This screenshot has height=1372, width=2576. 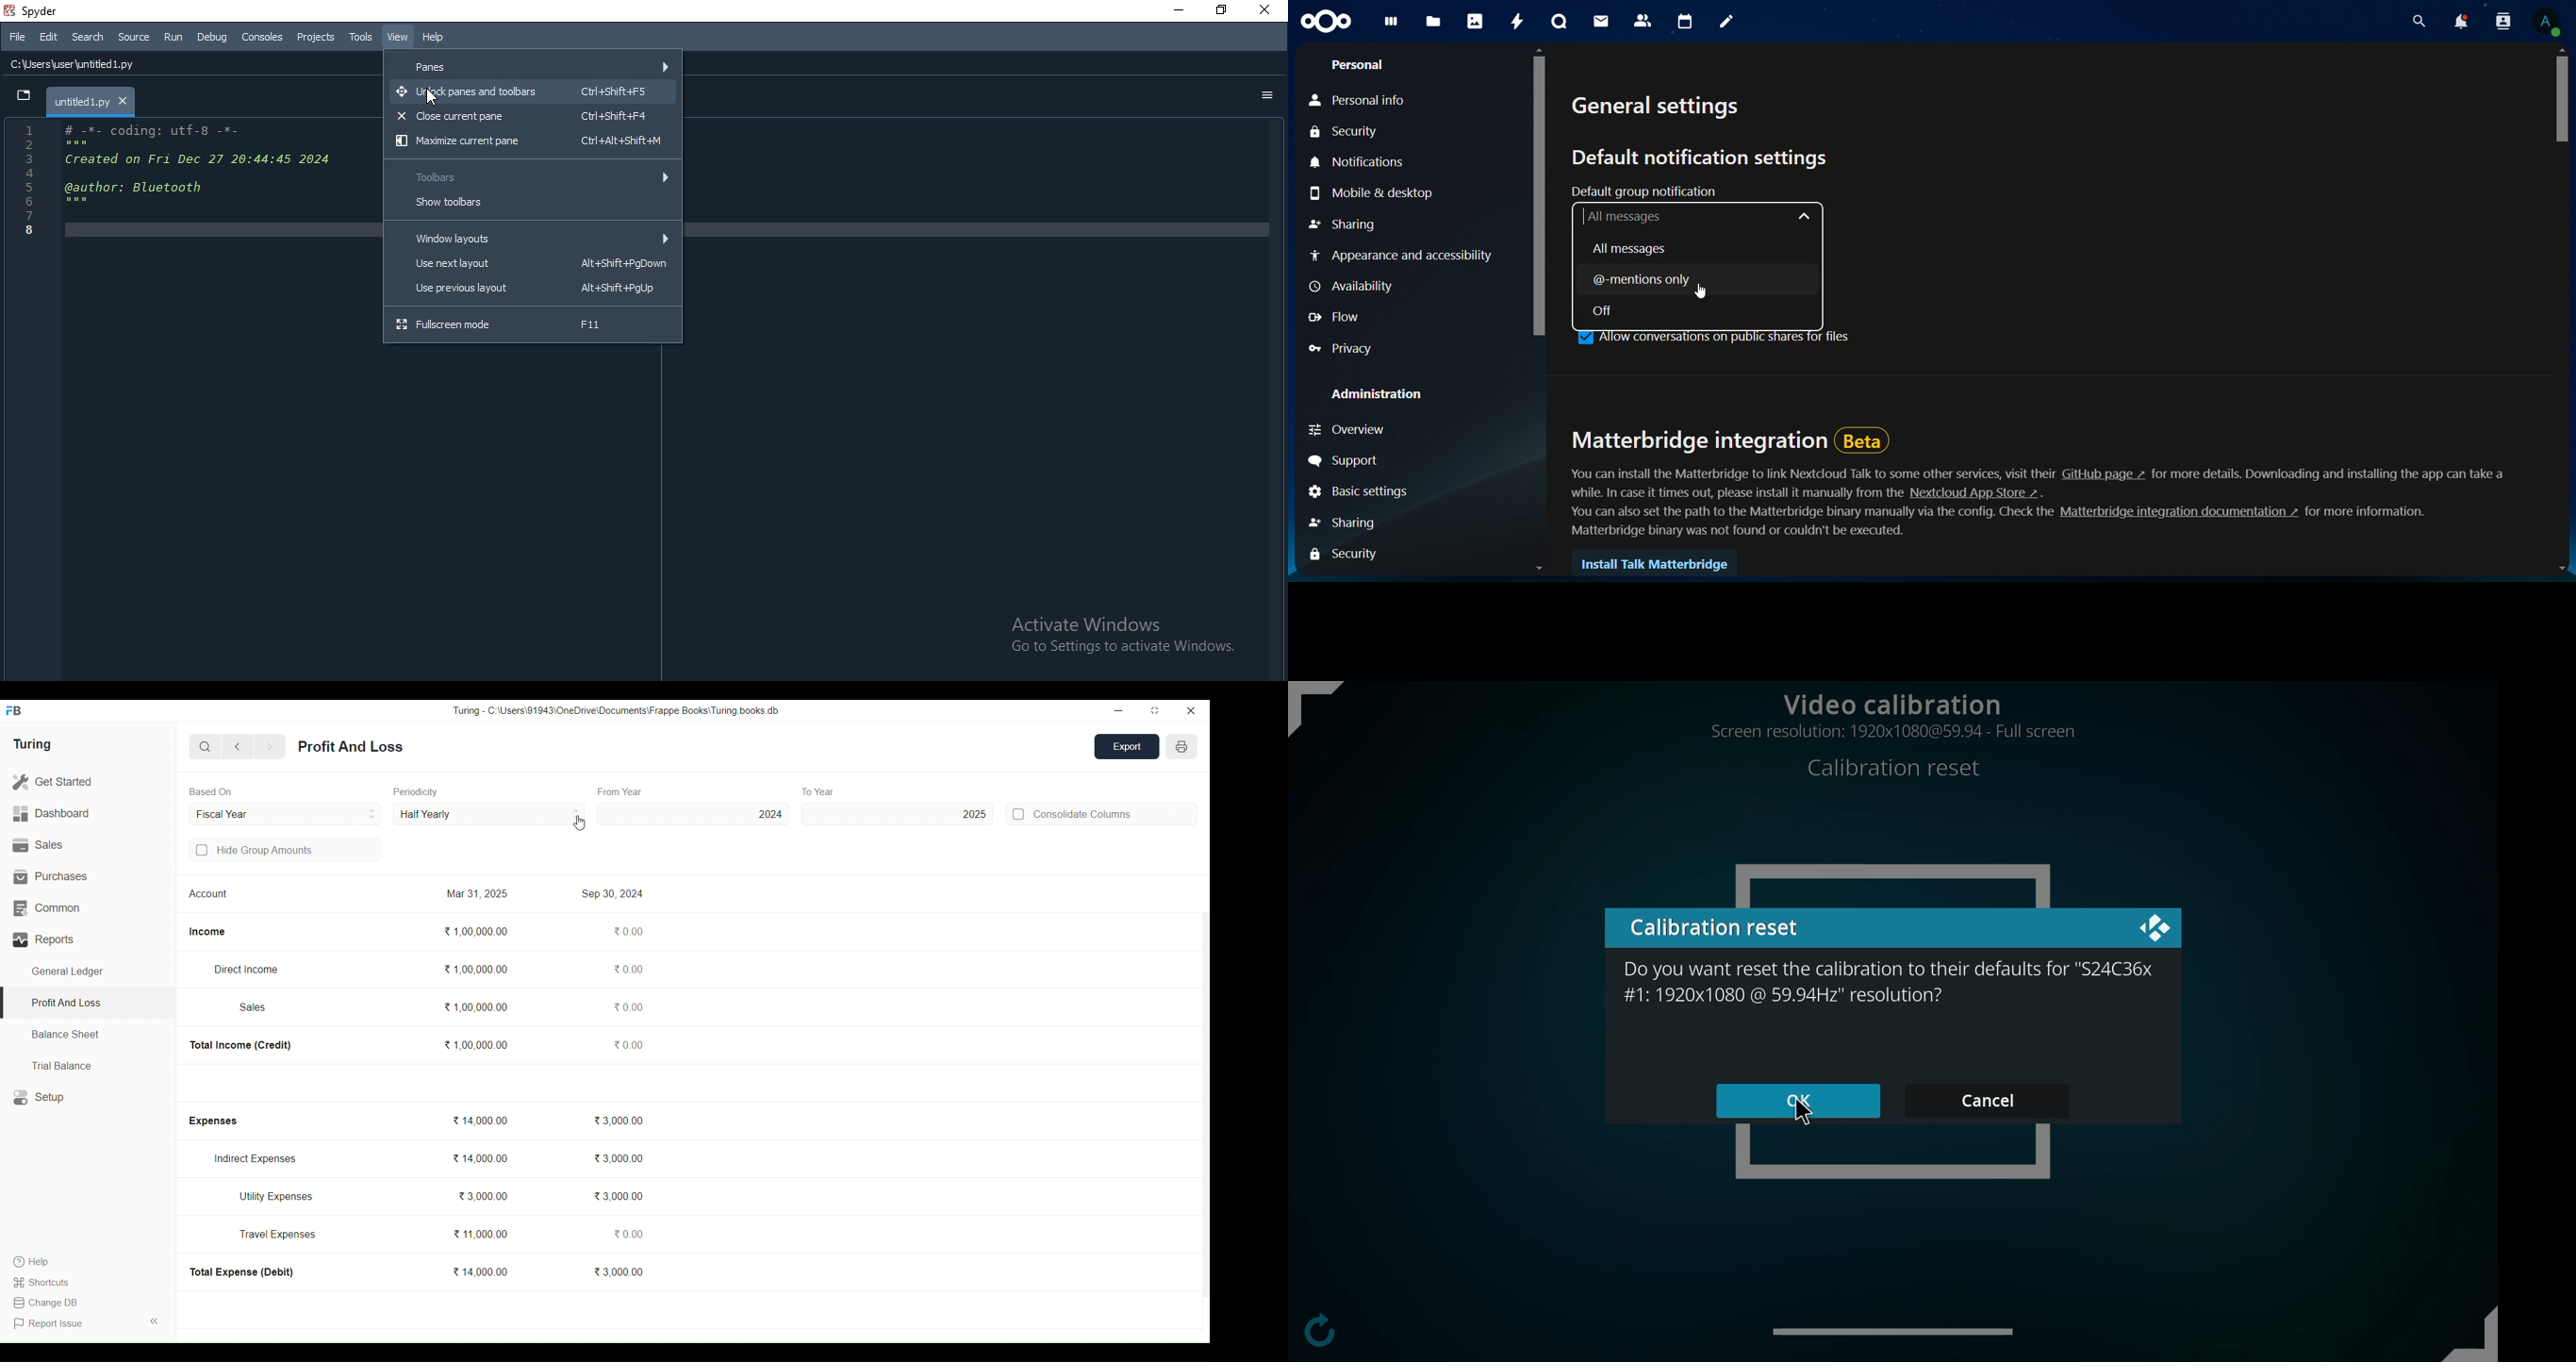 I want to click on notes, so click(x=1727, y=24).